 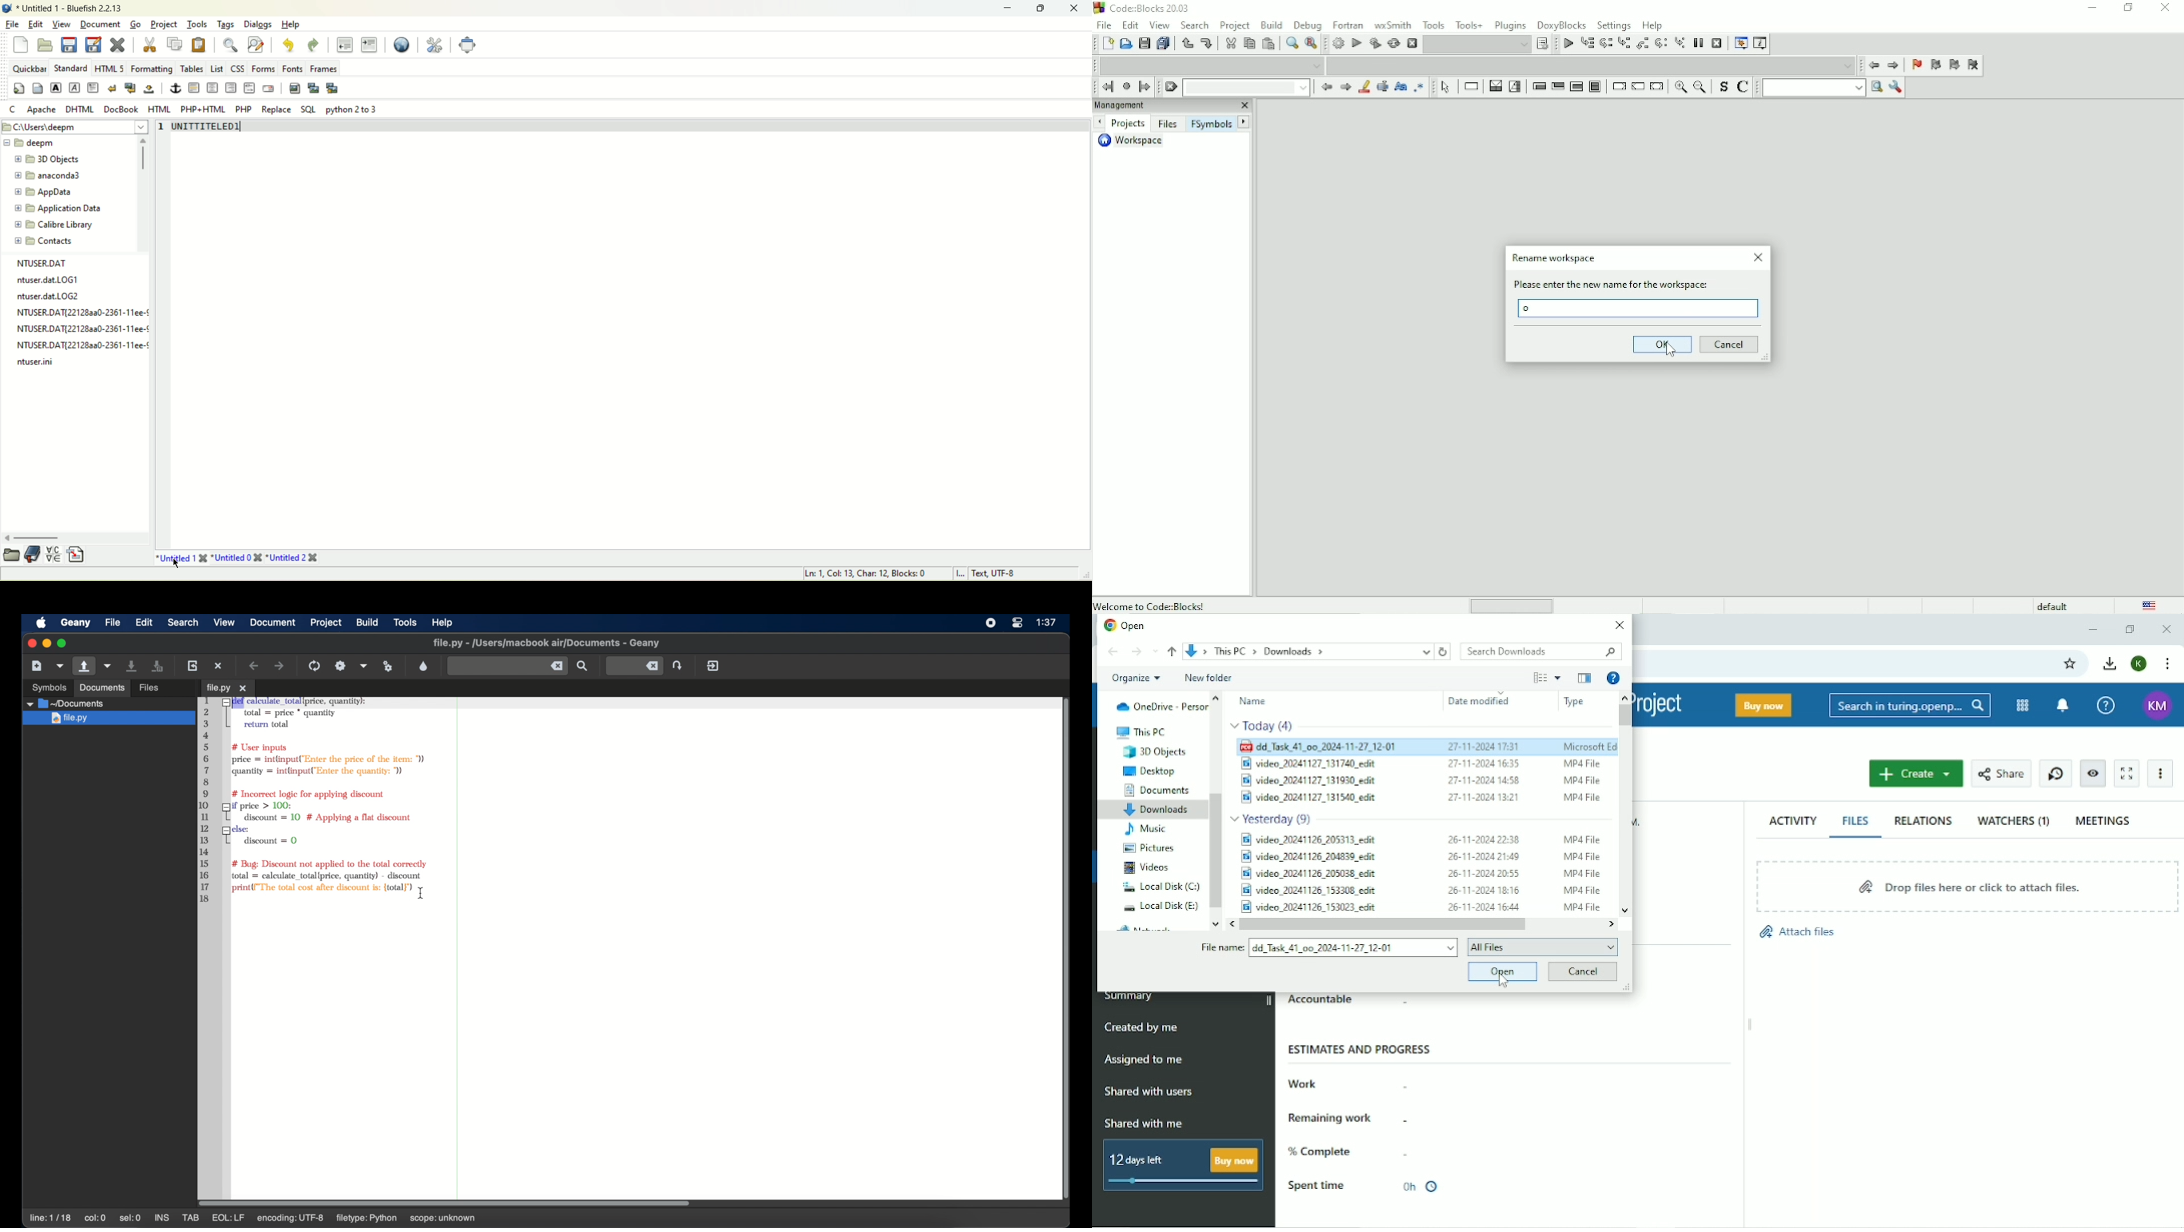 I want to click on Jump back, so click(x=1872, y=65).